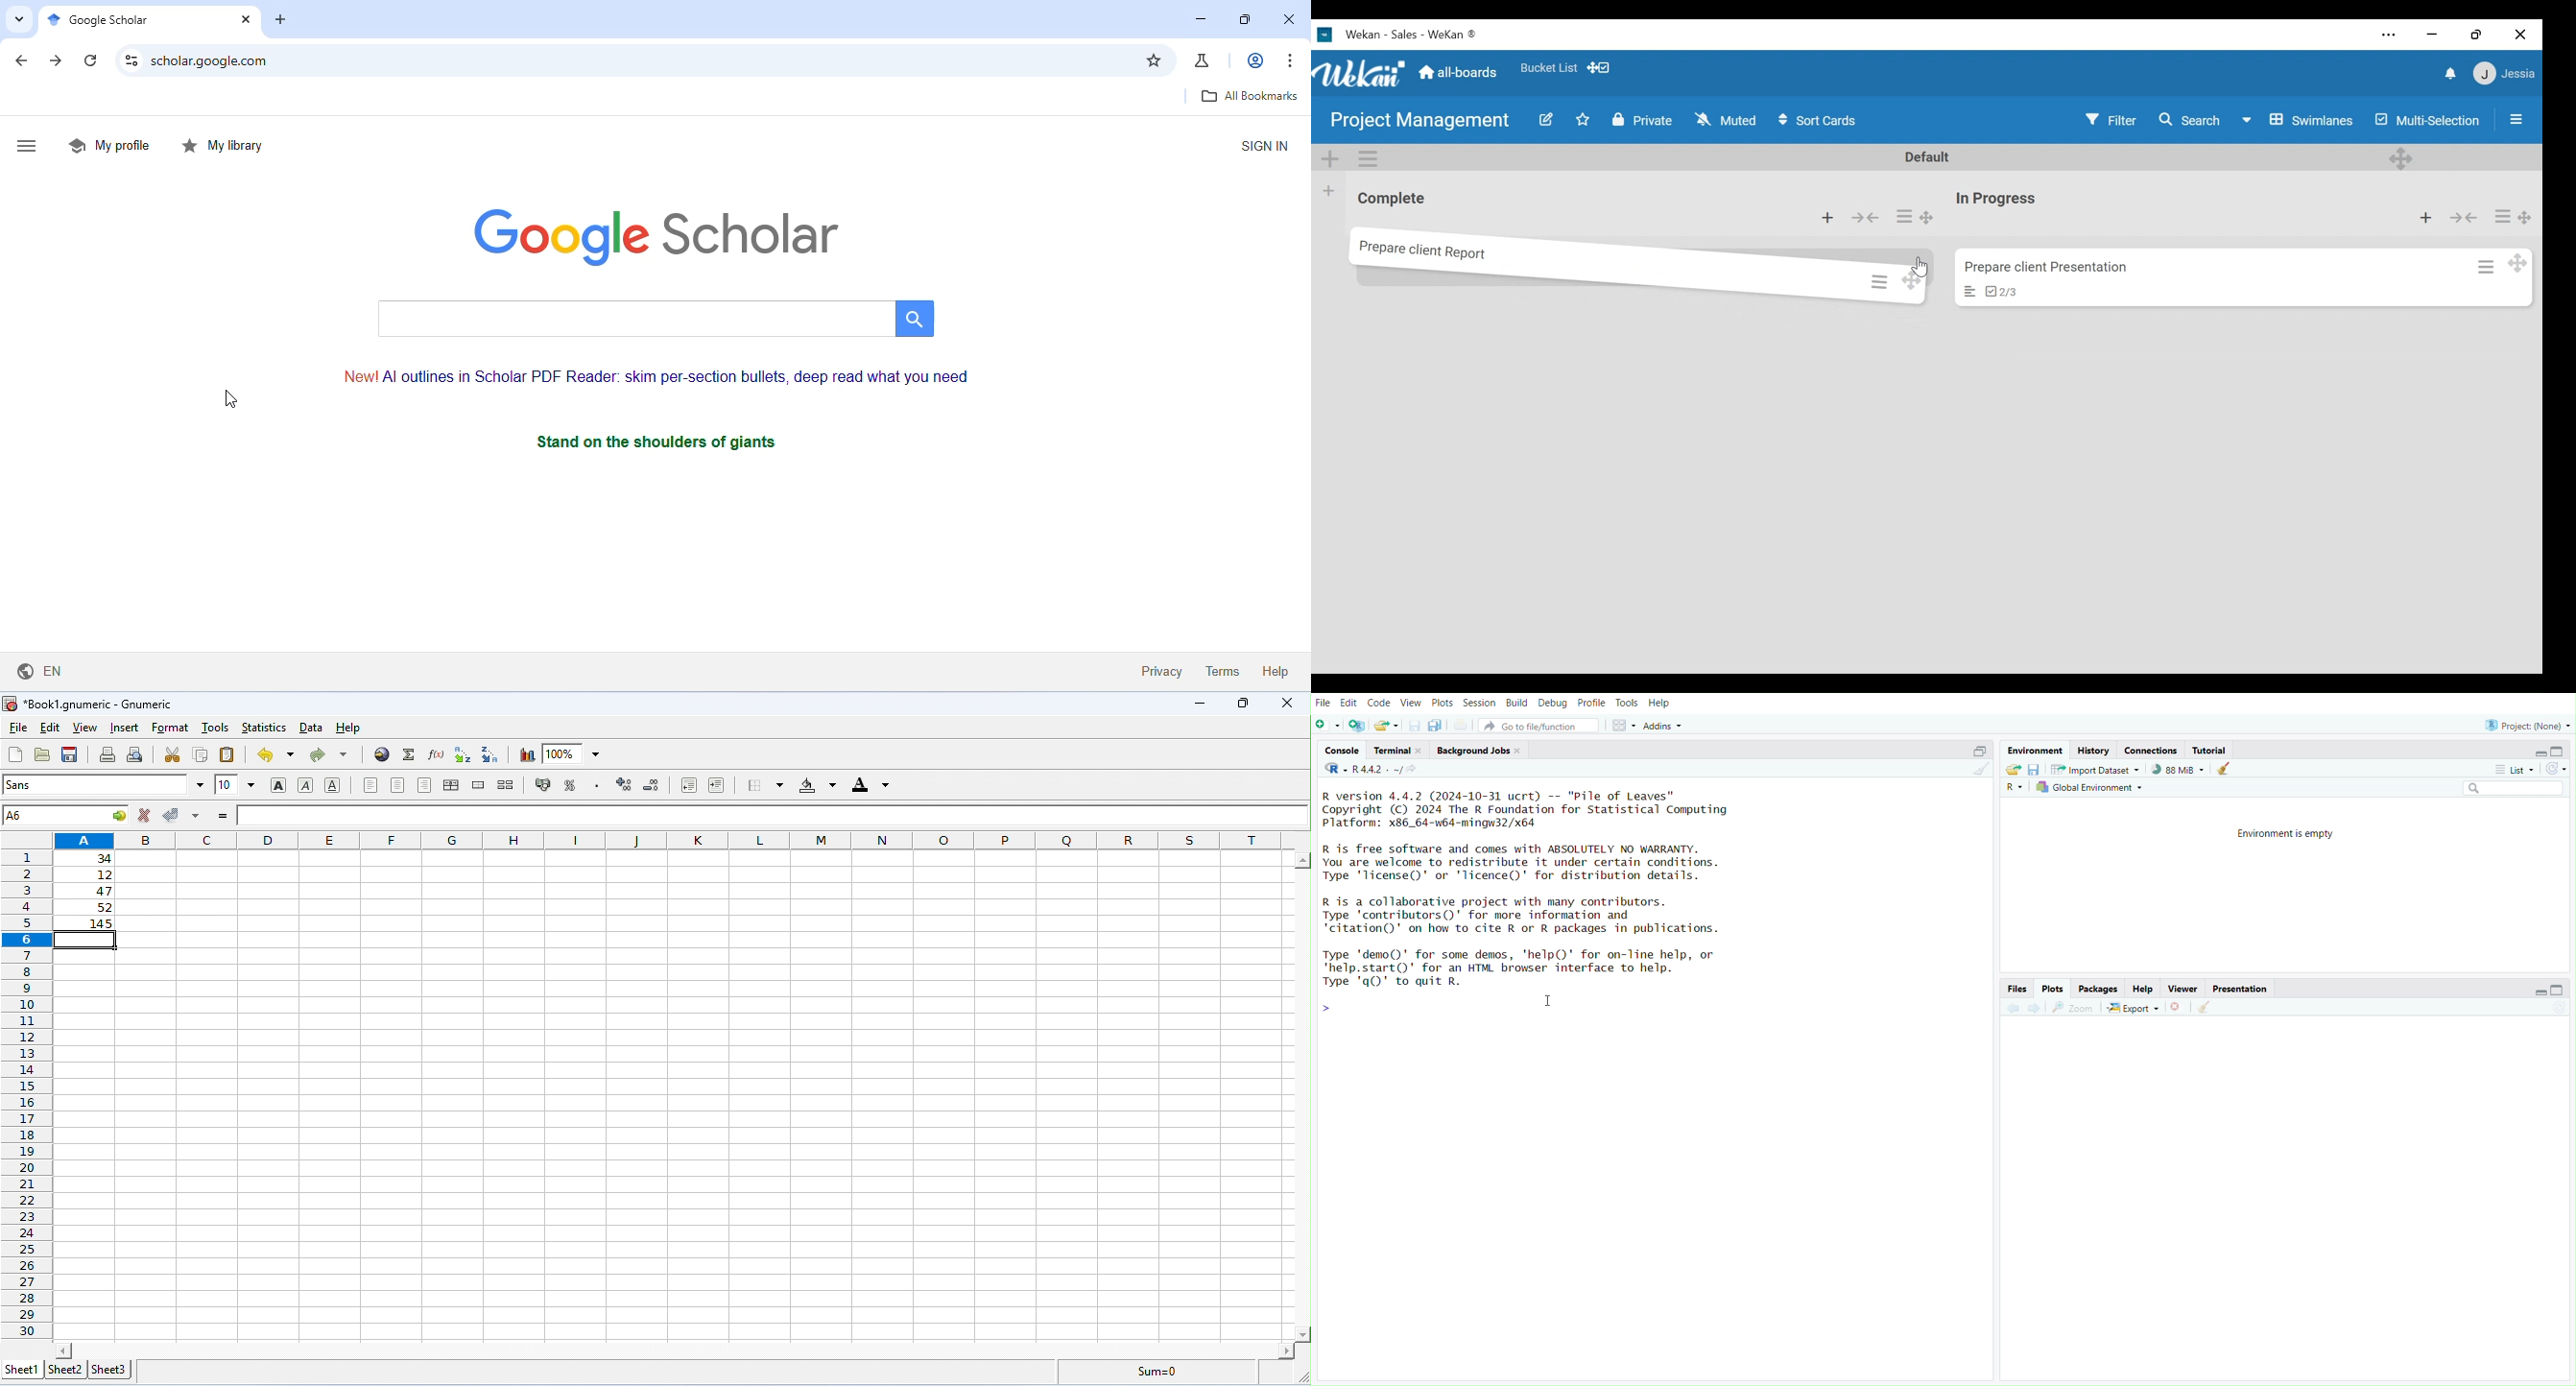  I want to click on Open an existing file (Ctrl + O), so click(1386, 725).